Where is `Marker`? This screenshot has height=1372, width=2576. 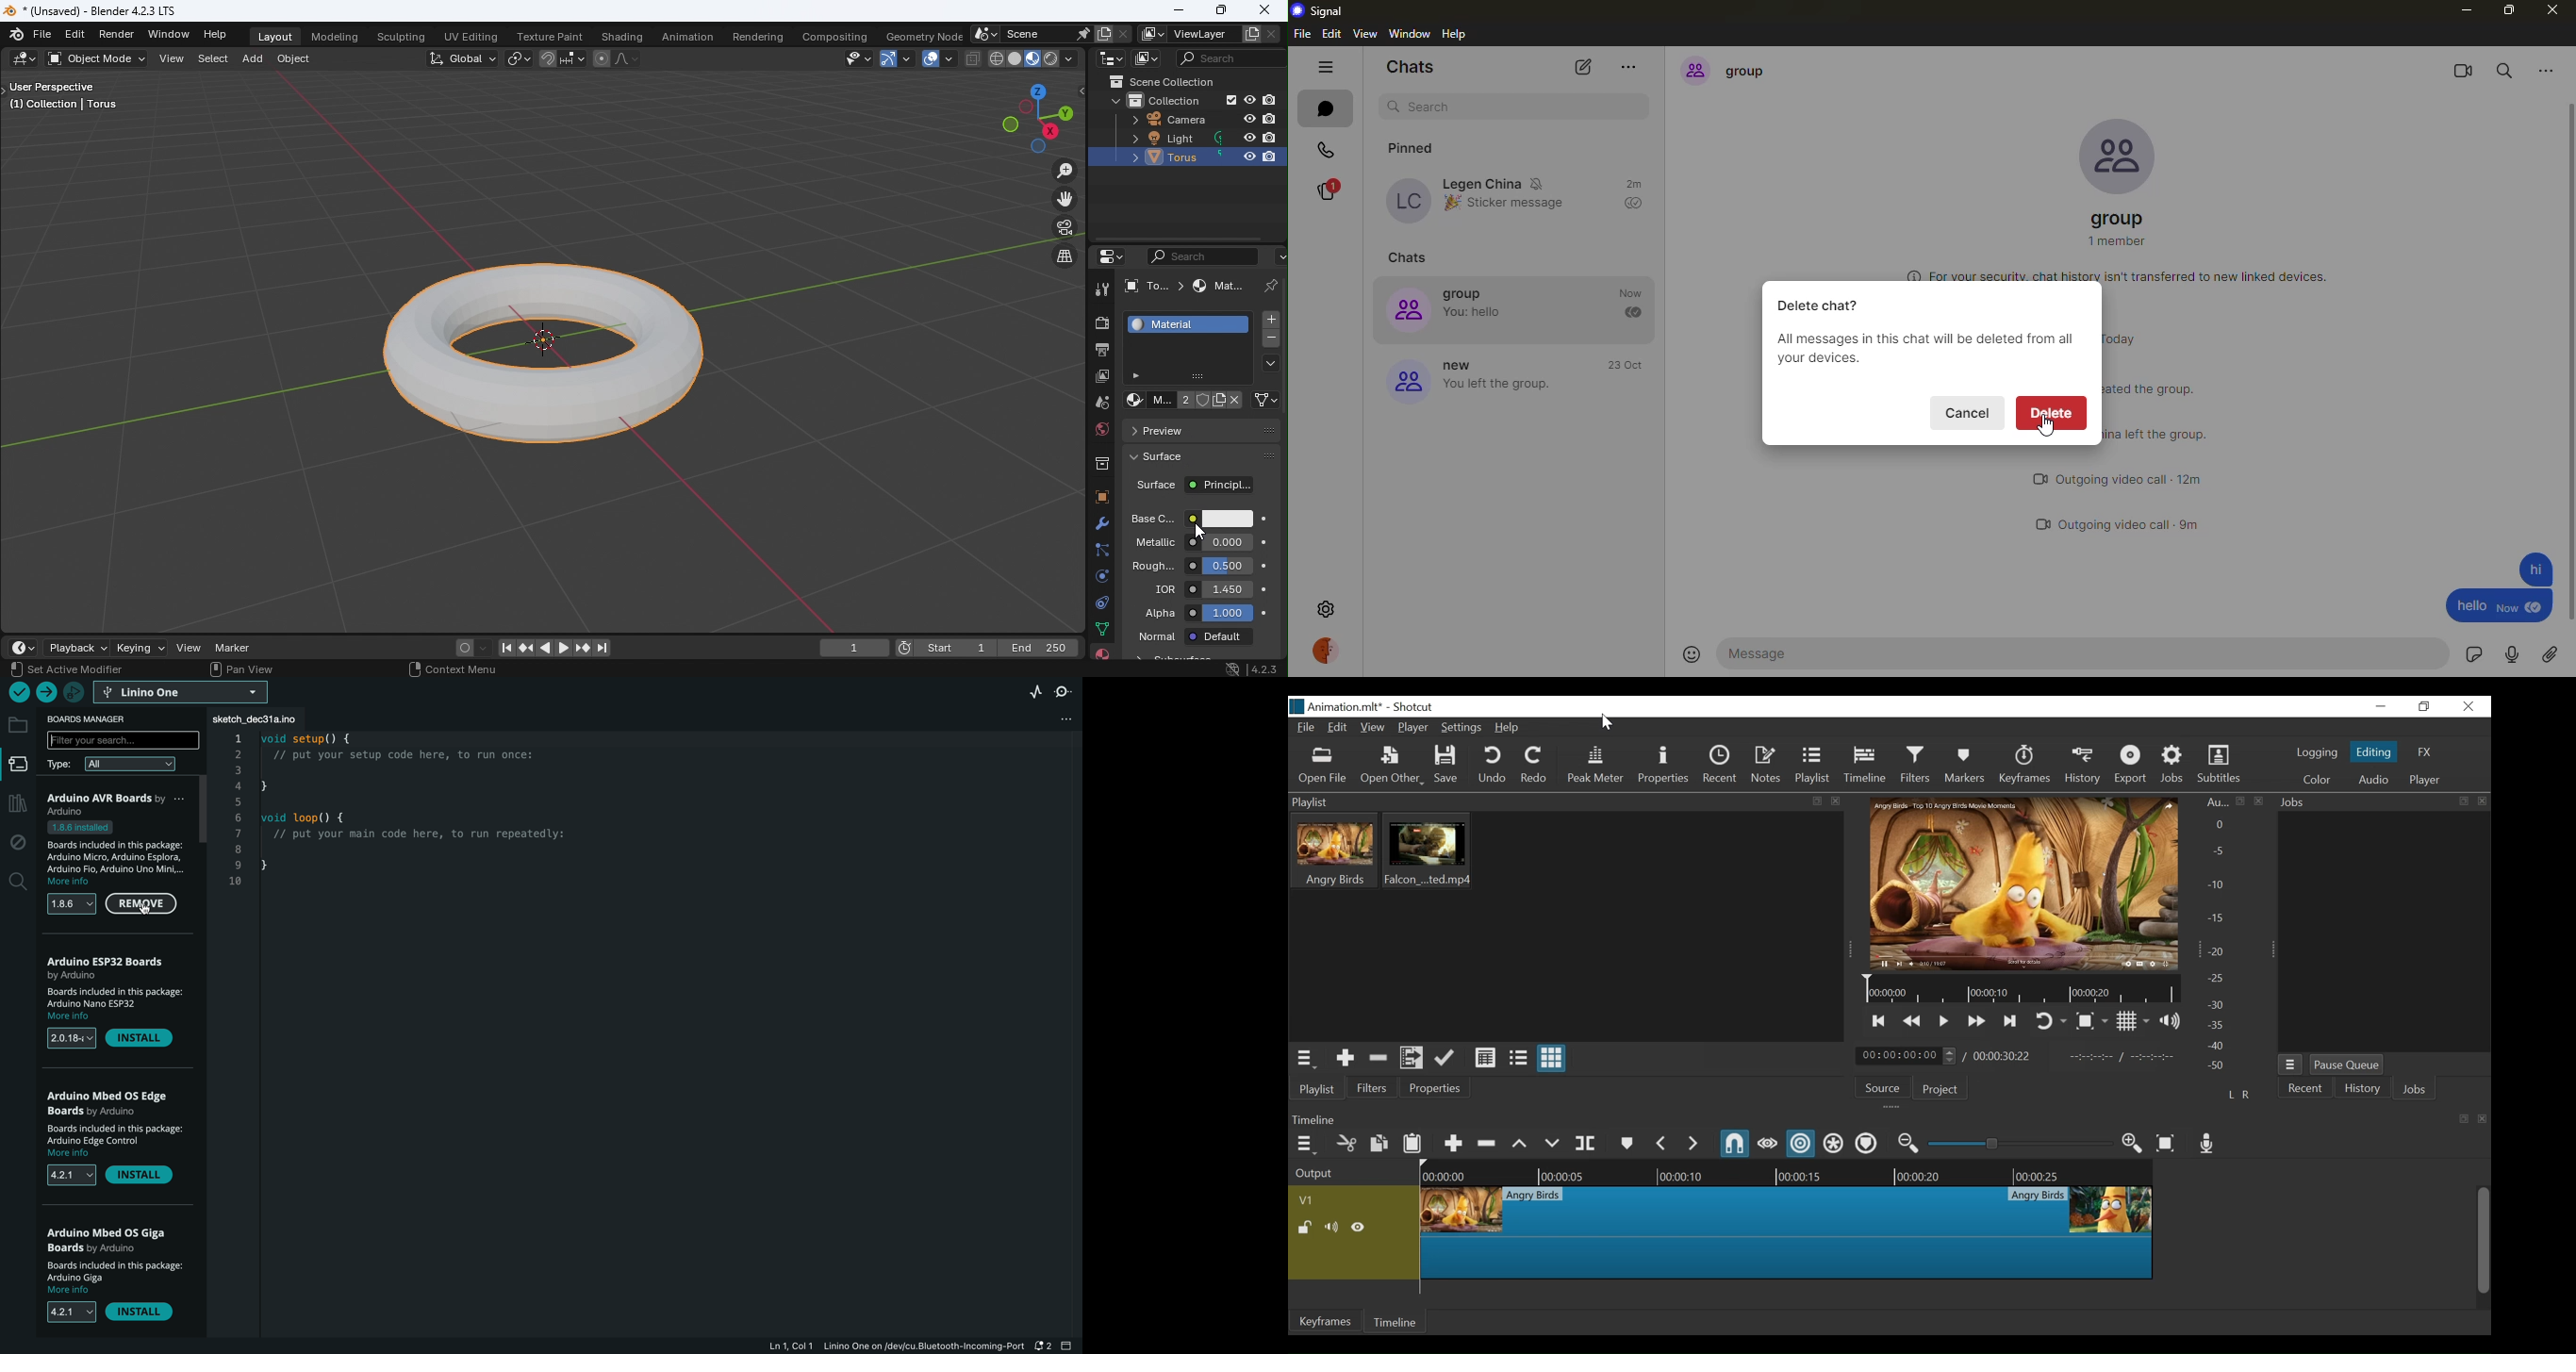 Marker is located at coordinates (1626, 1141).